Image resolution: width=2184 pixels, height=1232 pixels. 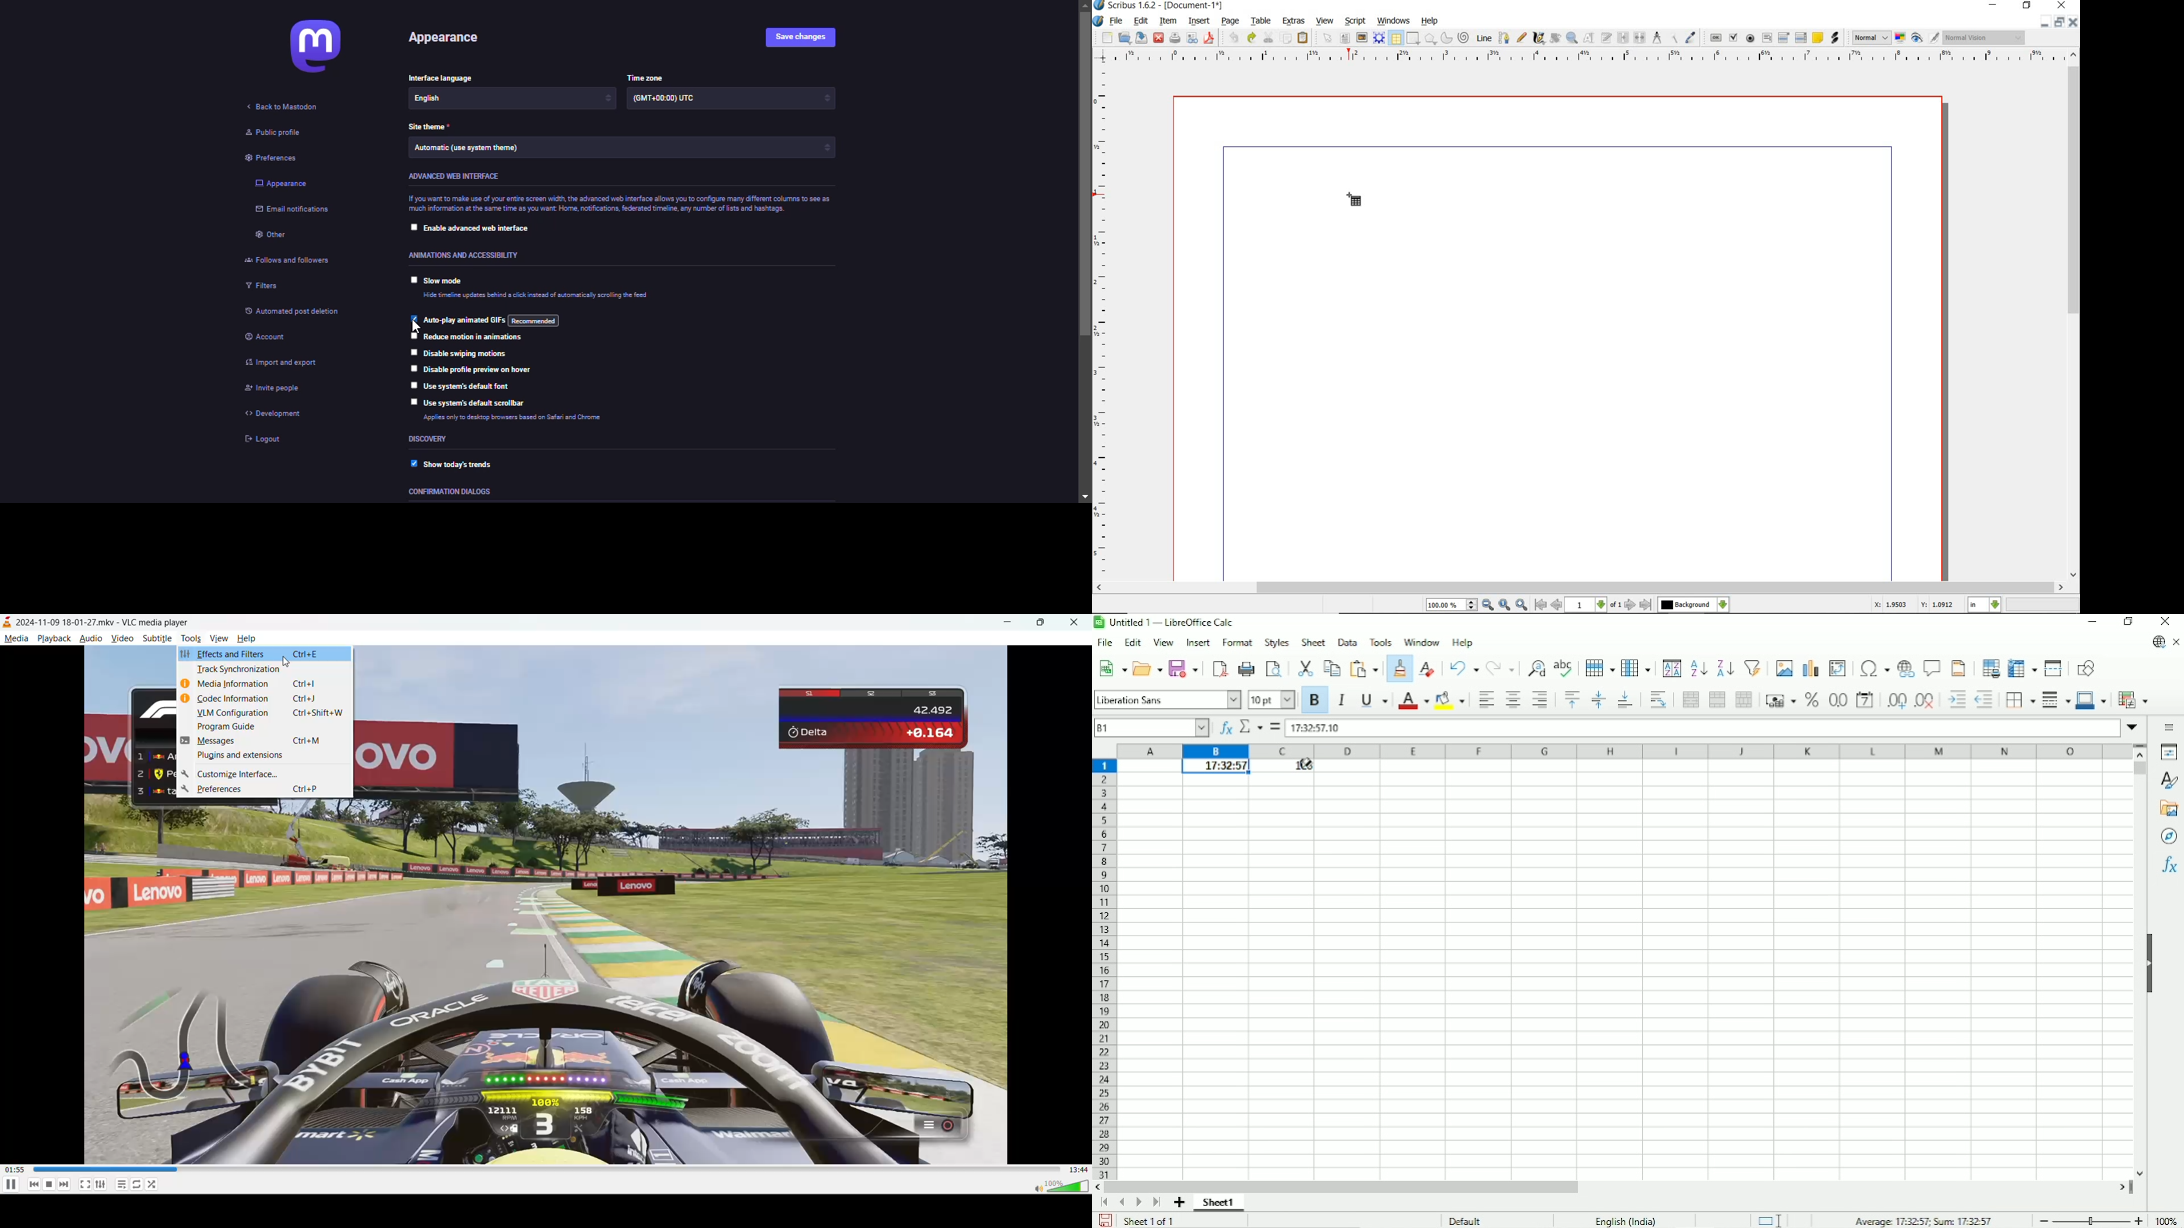 What do you see at coordinates (263, 774) in the screenshot?
I see `customize interface` at bounding box center [263, 774].